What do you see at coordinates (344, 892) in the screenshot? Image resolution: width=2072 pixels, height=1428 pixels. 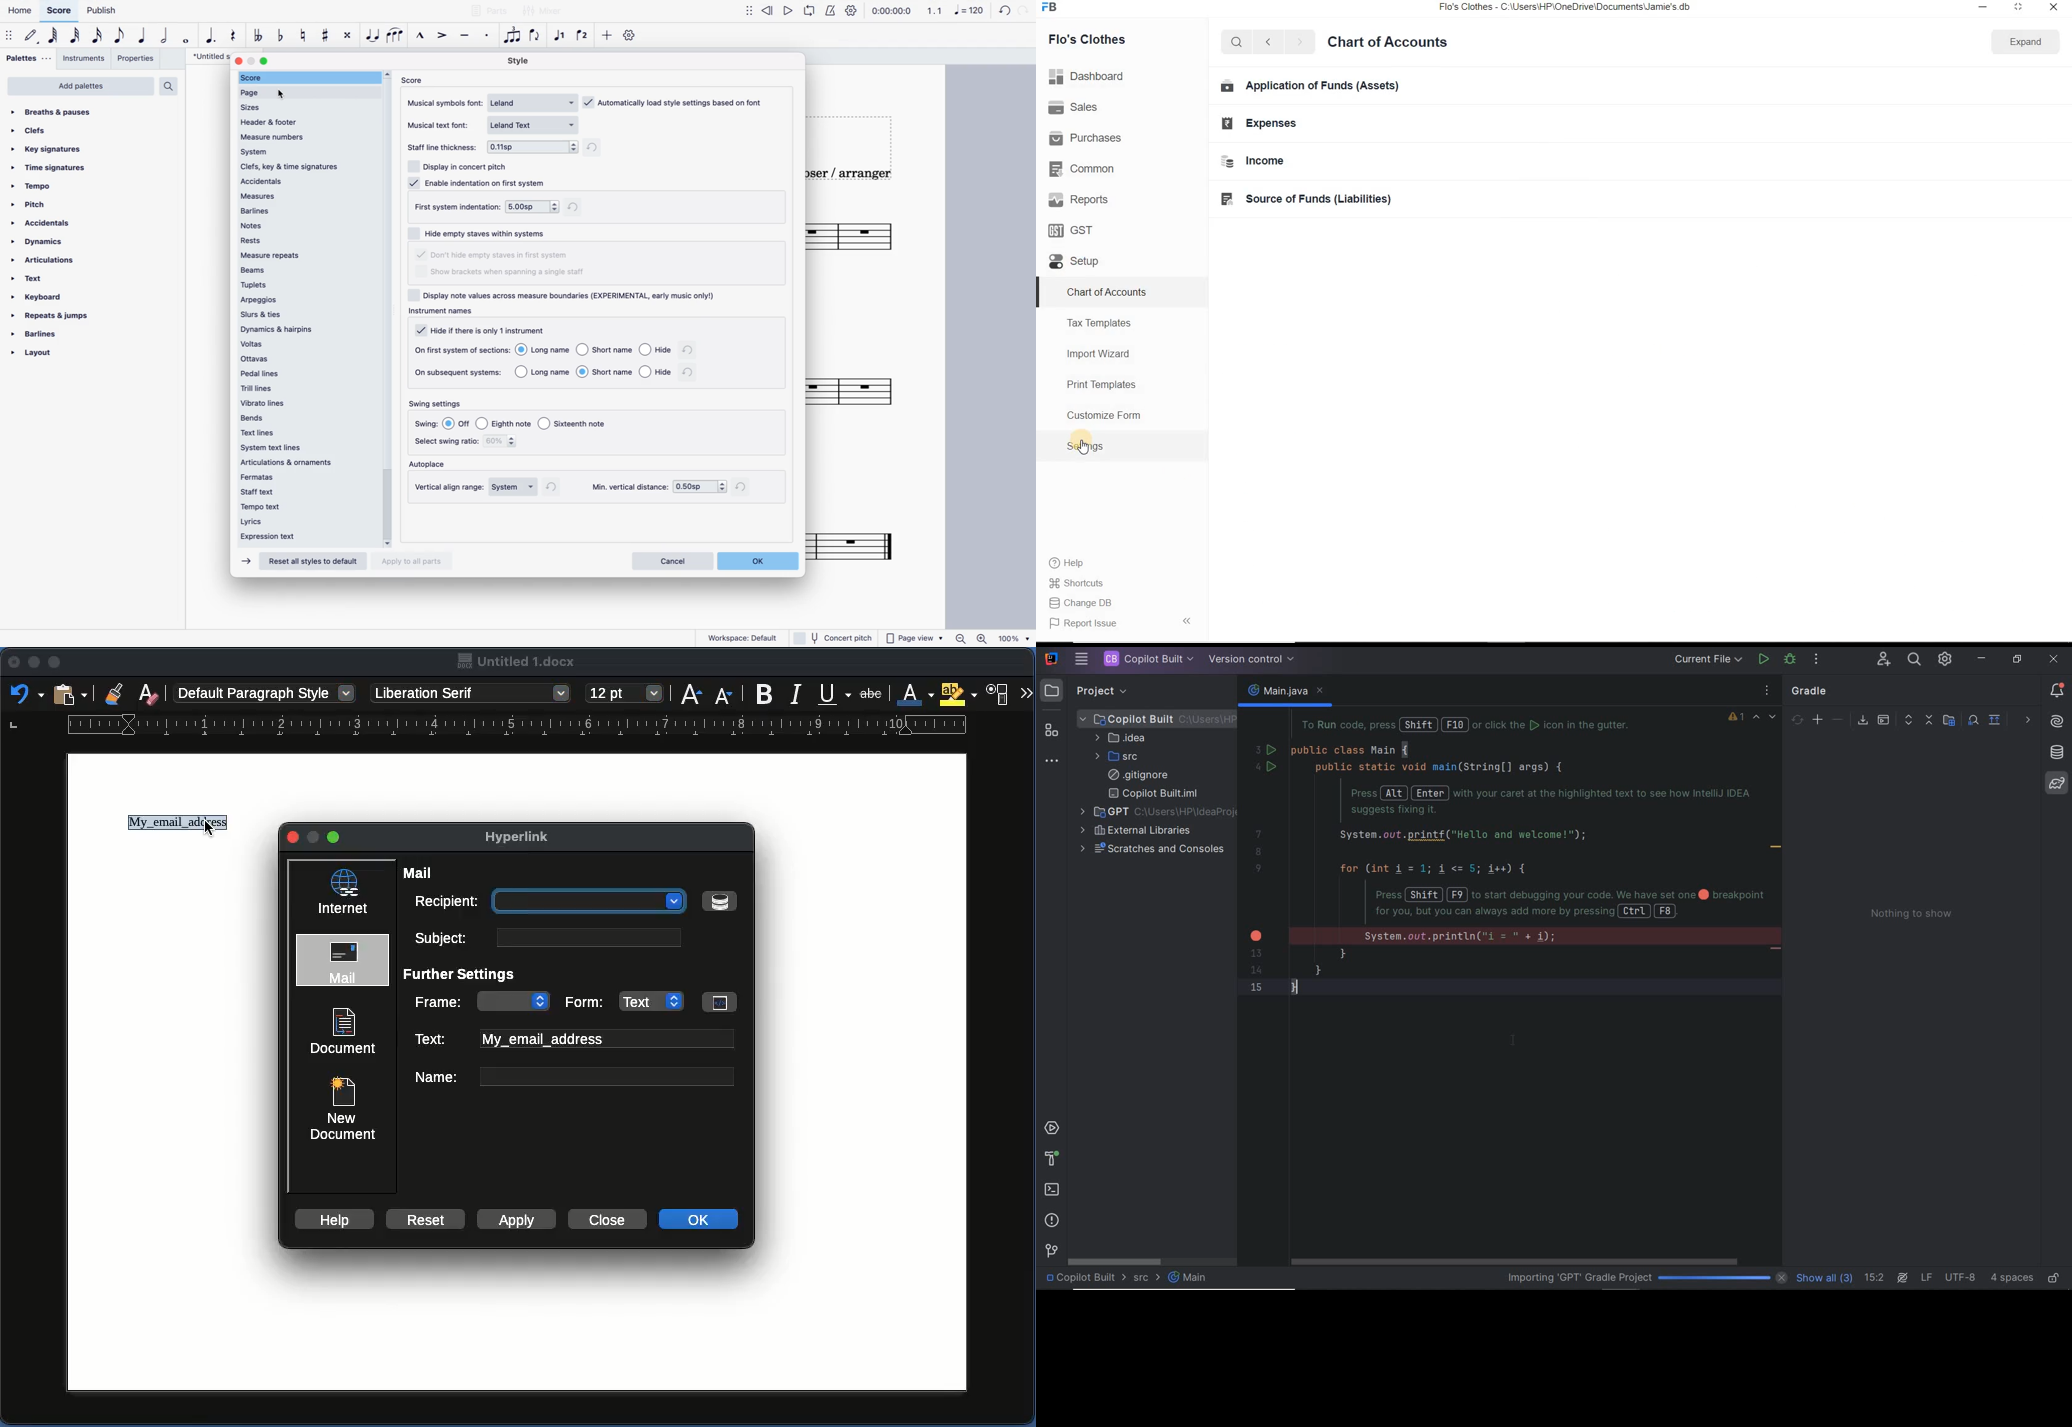 I see `Internet` at bounding box center [344, 892].